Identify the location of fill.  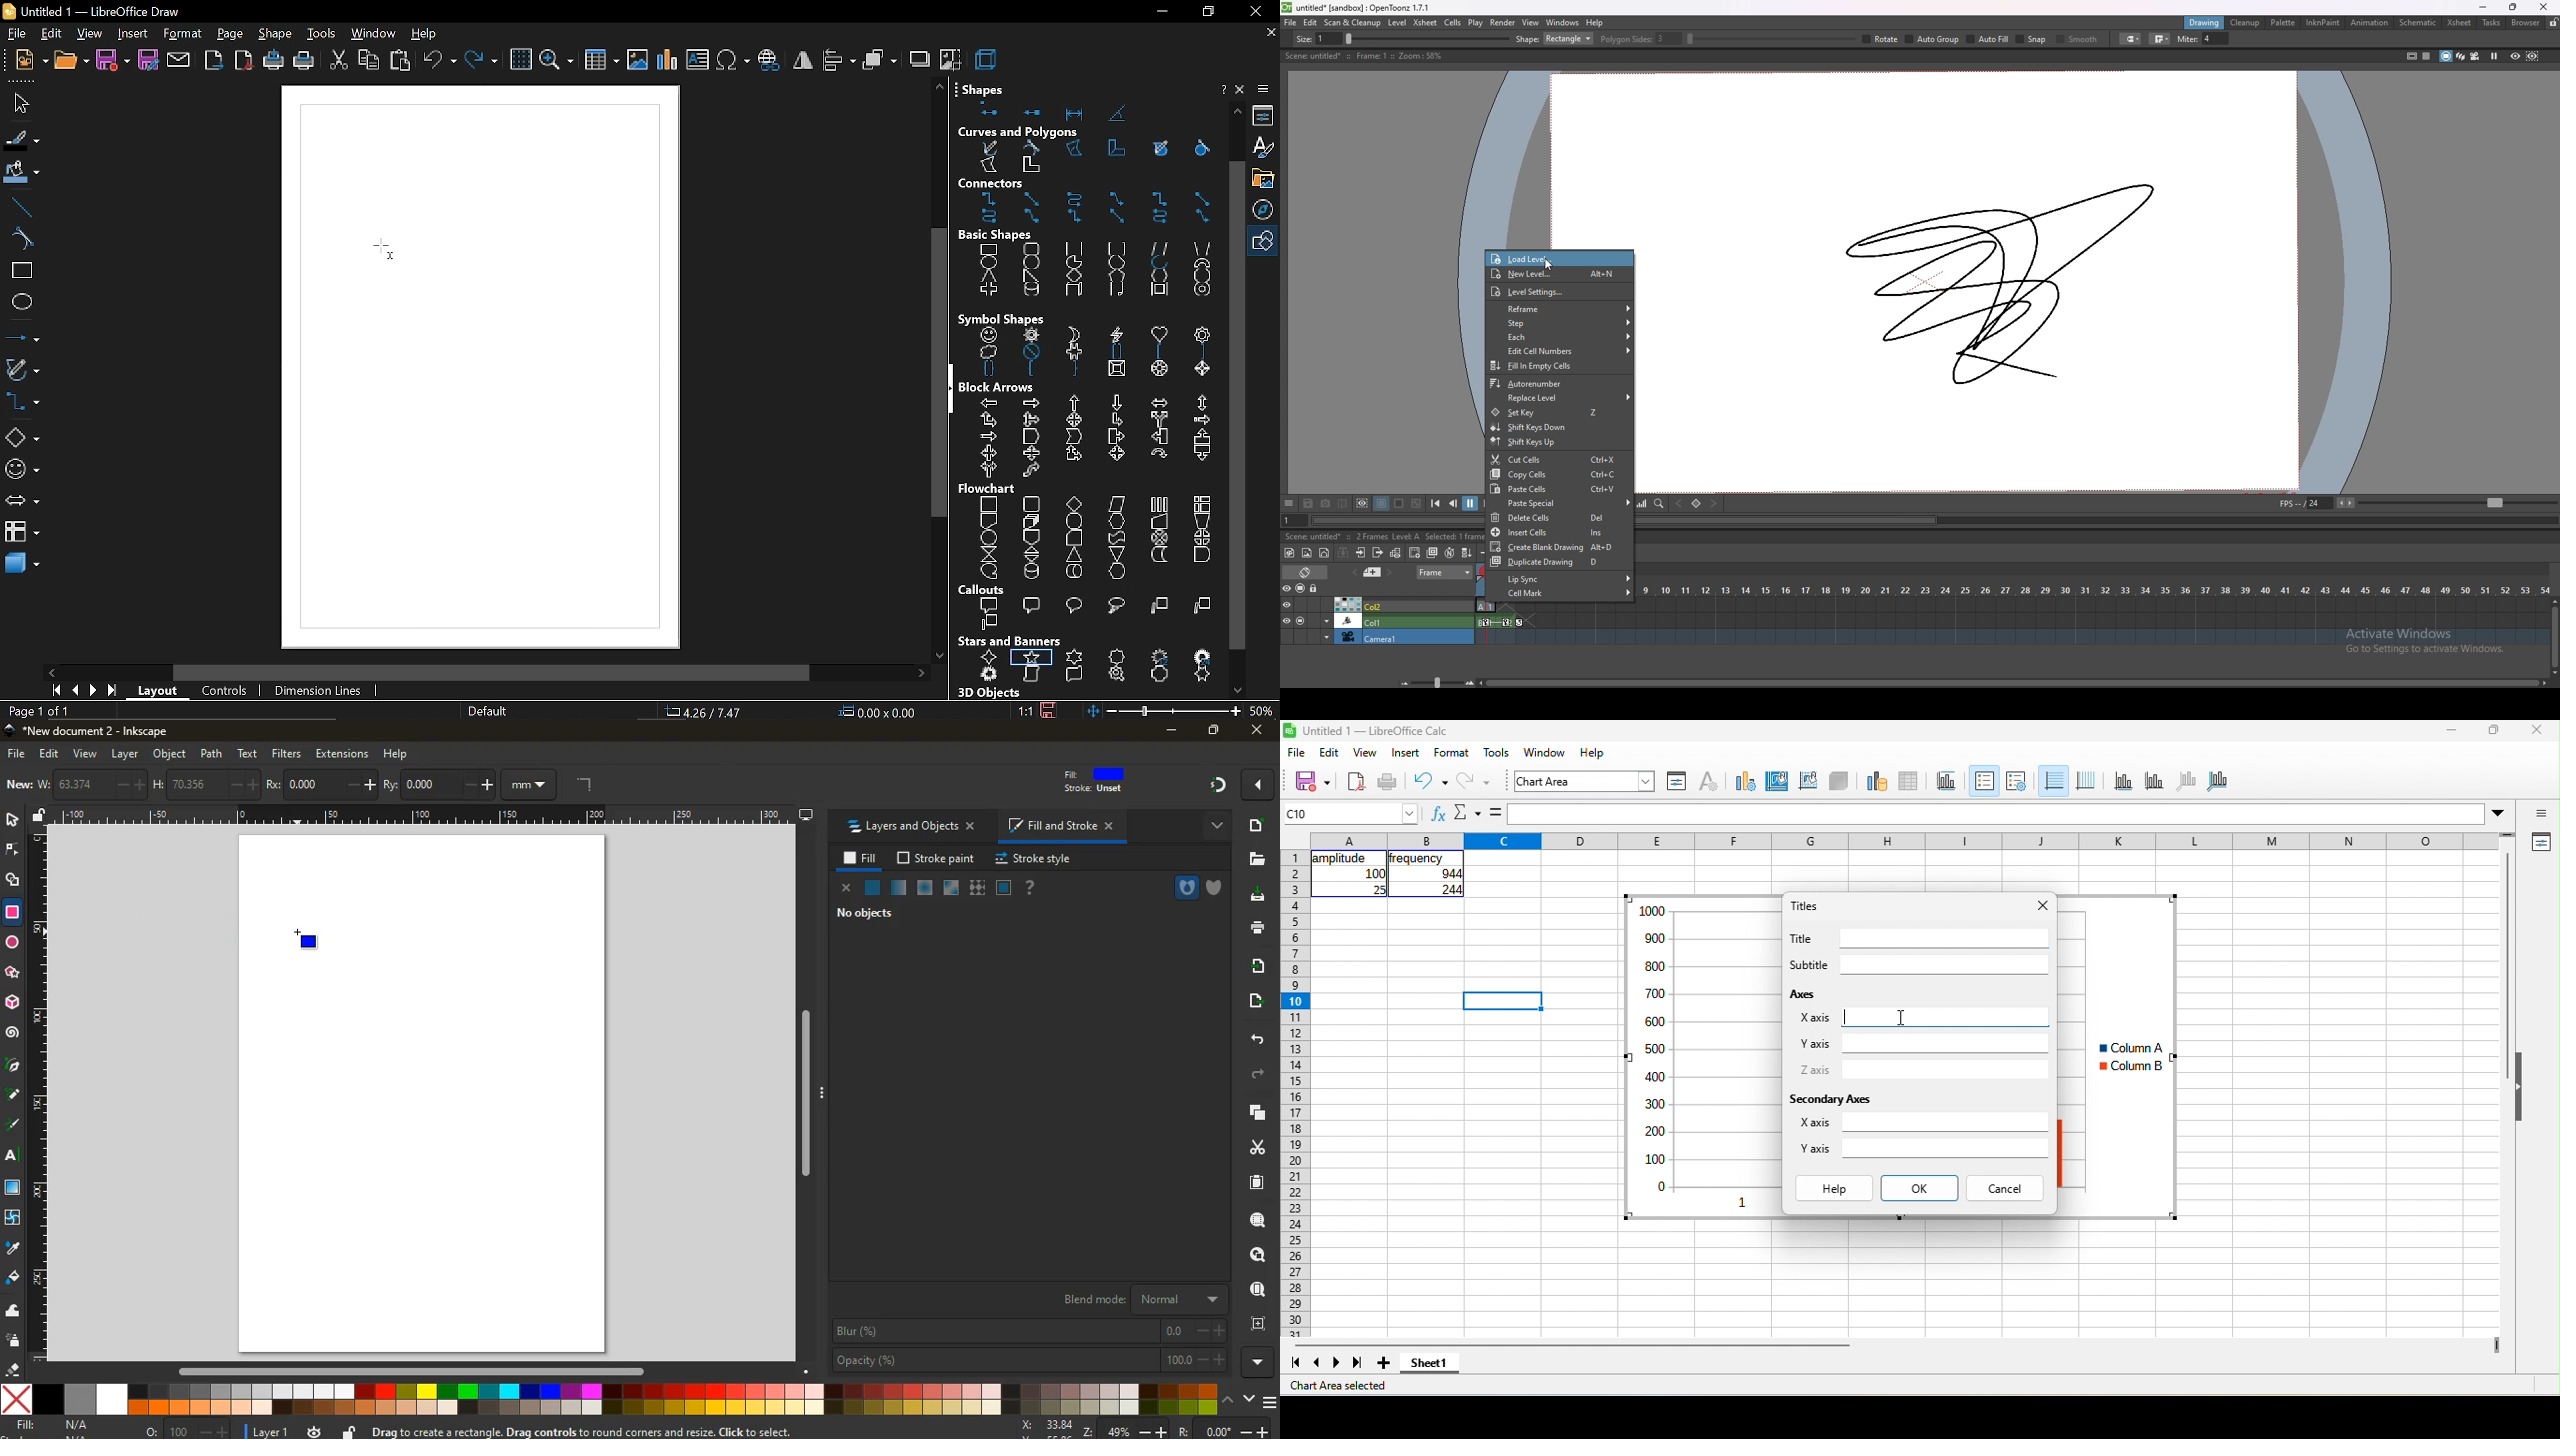
(13, 1277).